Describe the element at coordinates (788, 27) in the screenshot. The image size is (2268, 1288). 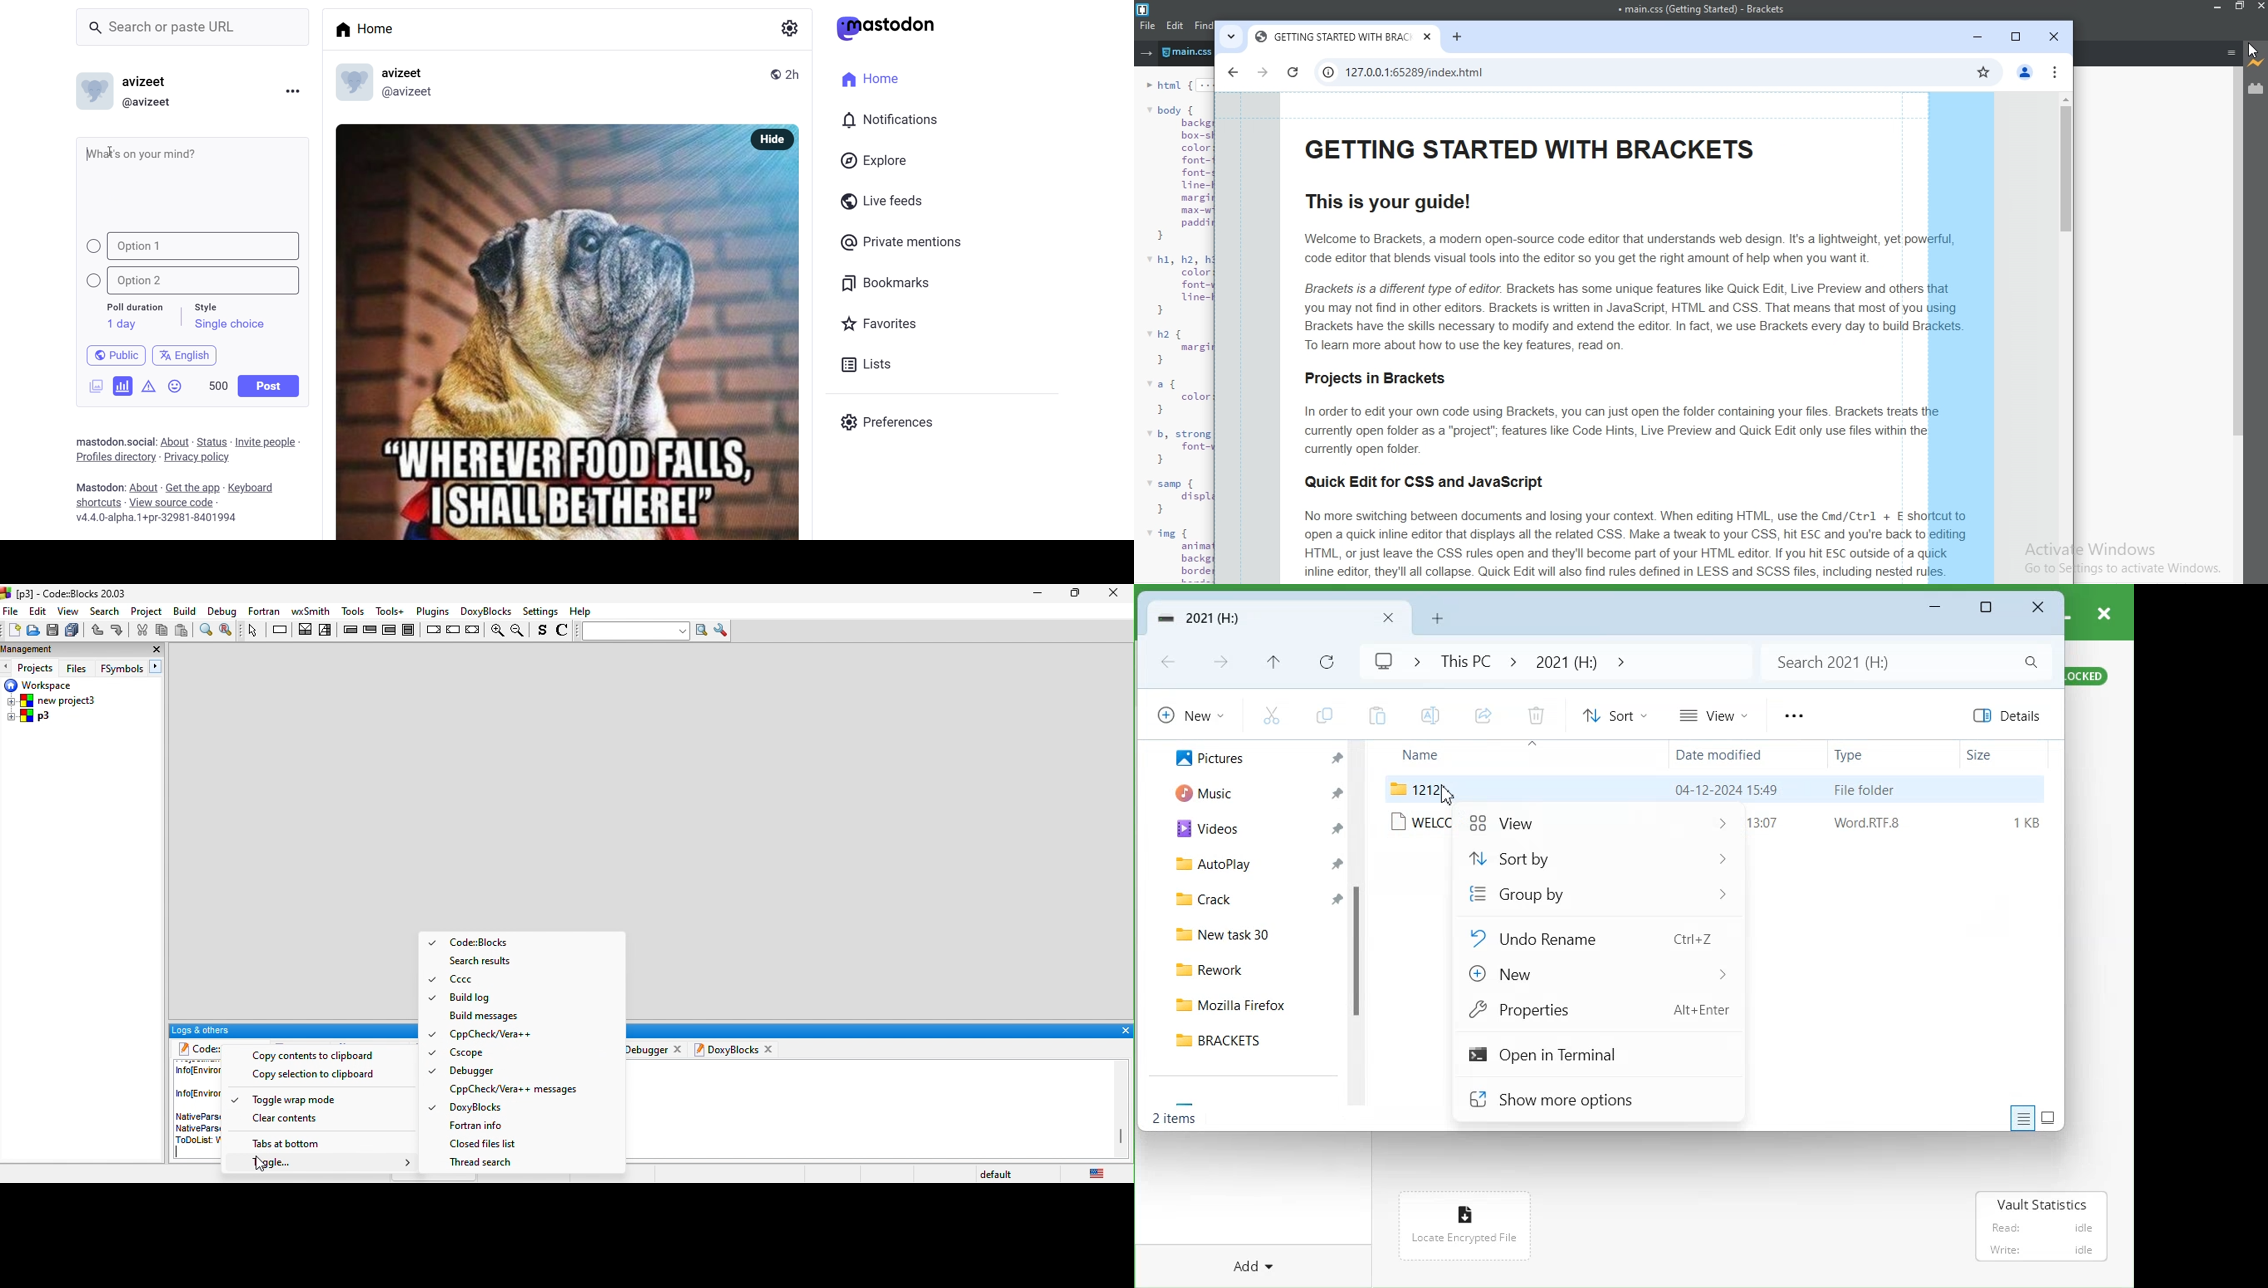
I see `setting` at that location.